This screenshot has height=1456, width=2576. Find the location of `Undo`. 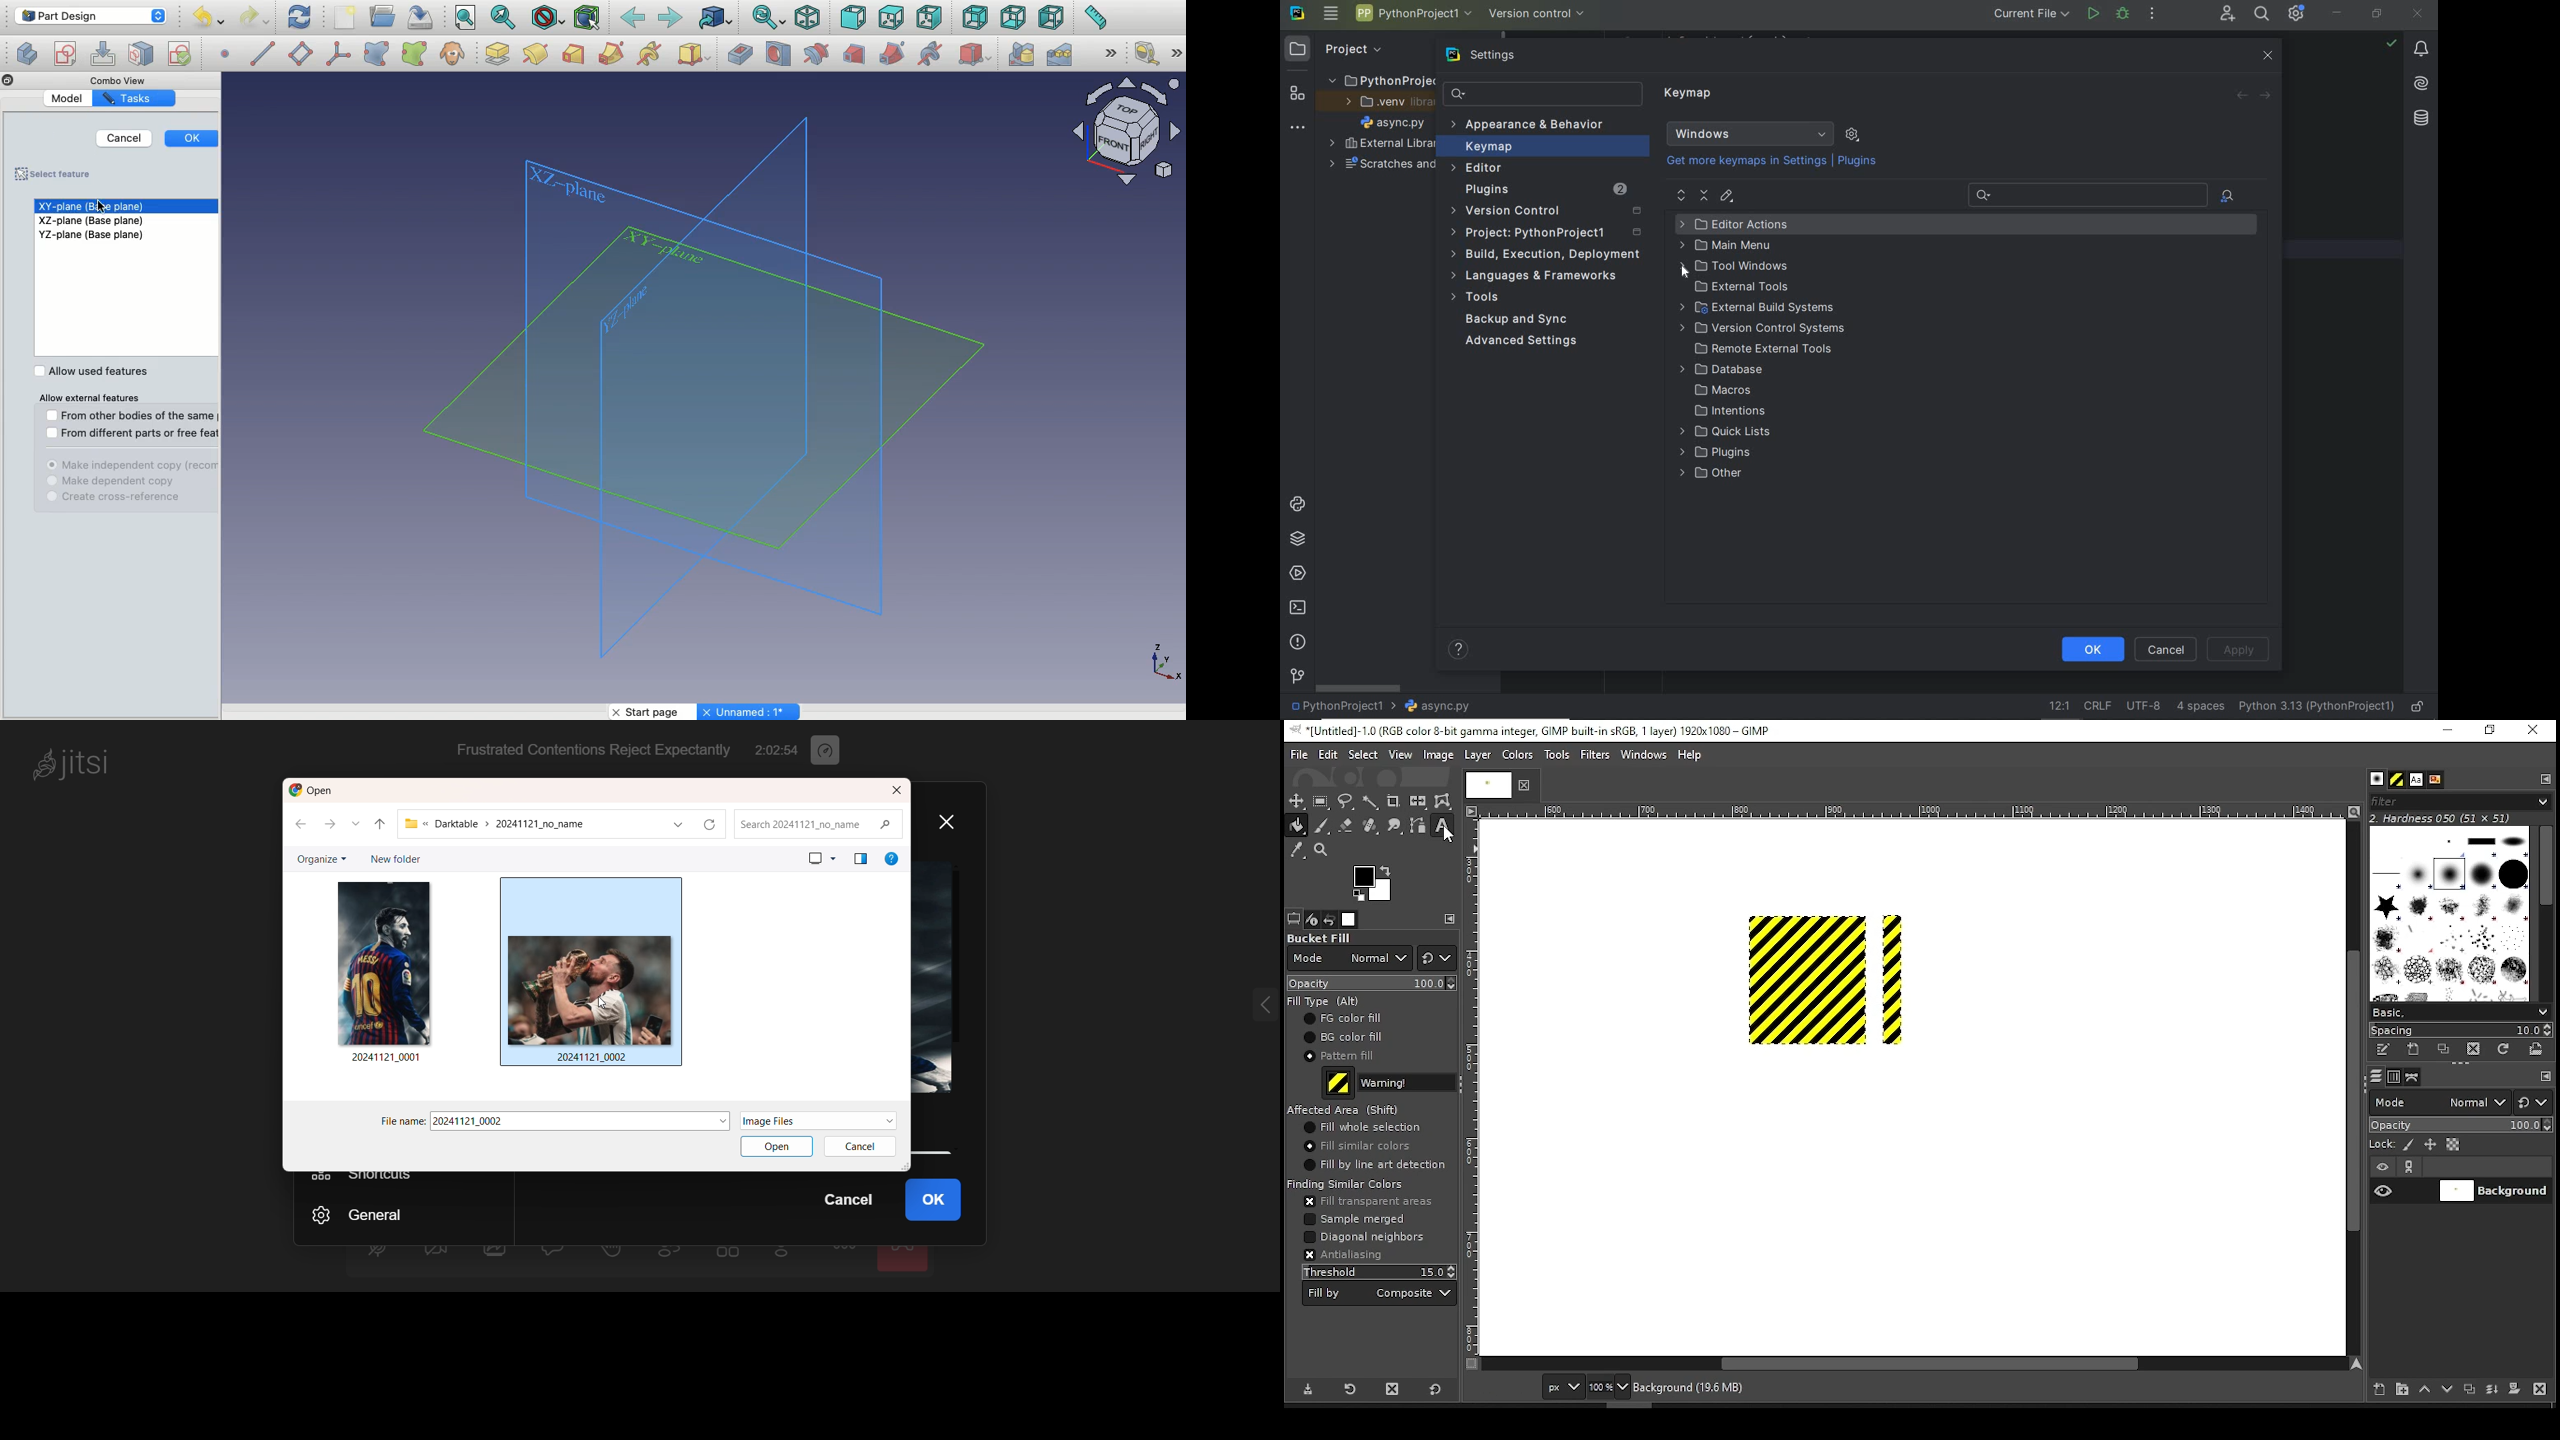

Undo is located at coordinates (211, 20).